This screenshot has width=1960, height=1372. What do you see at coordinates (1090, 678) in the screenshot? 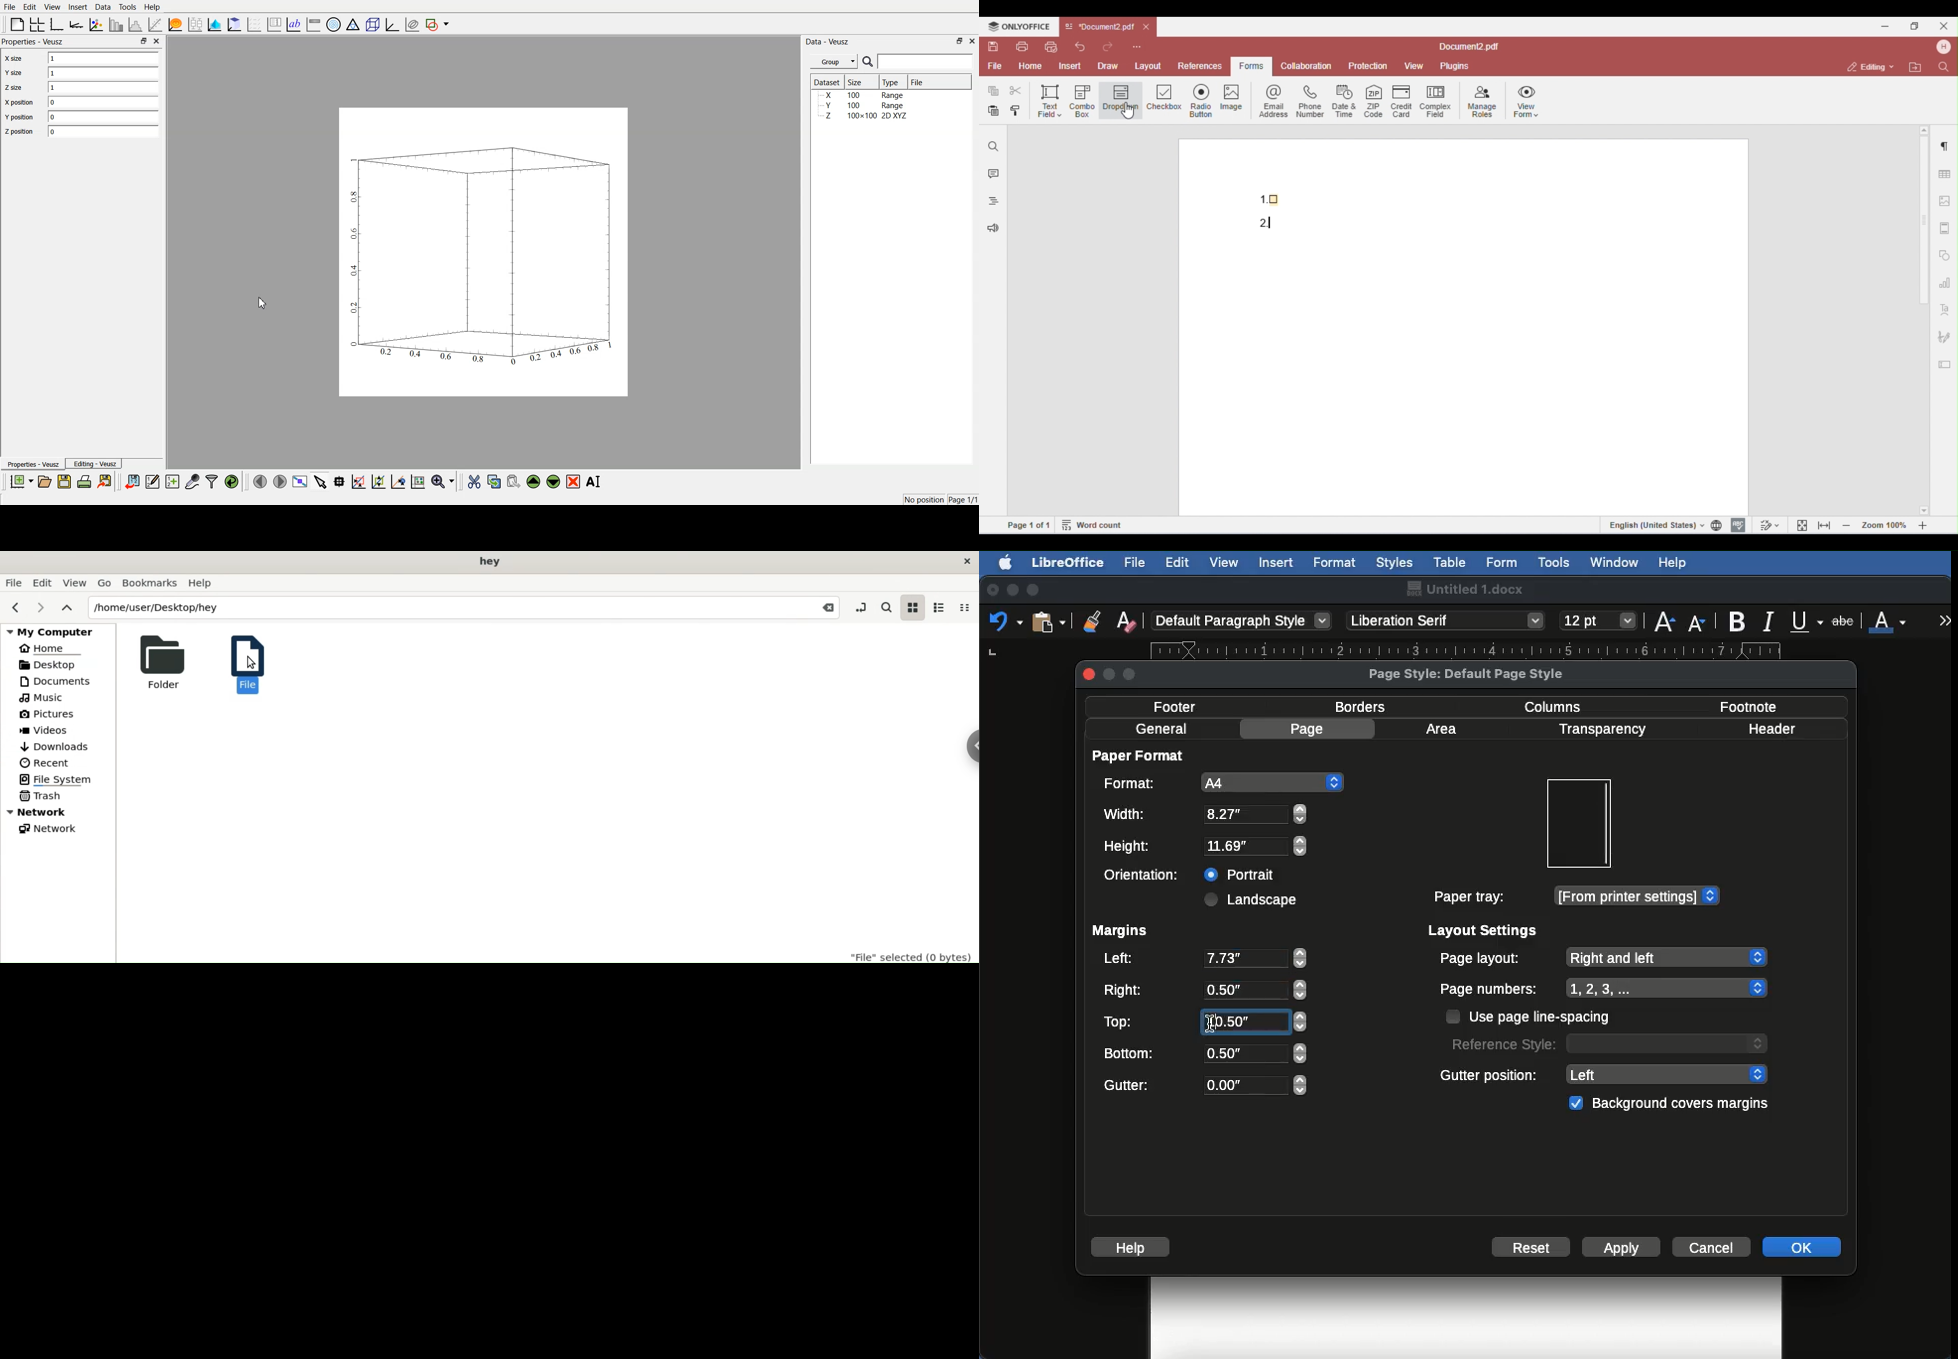
I see `close` at bounding box center [1090, 678].